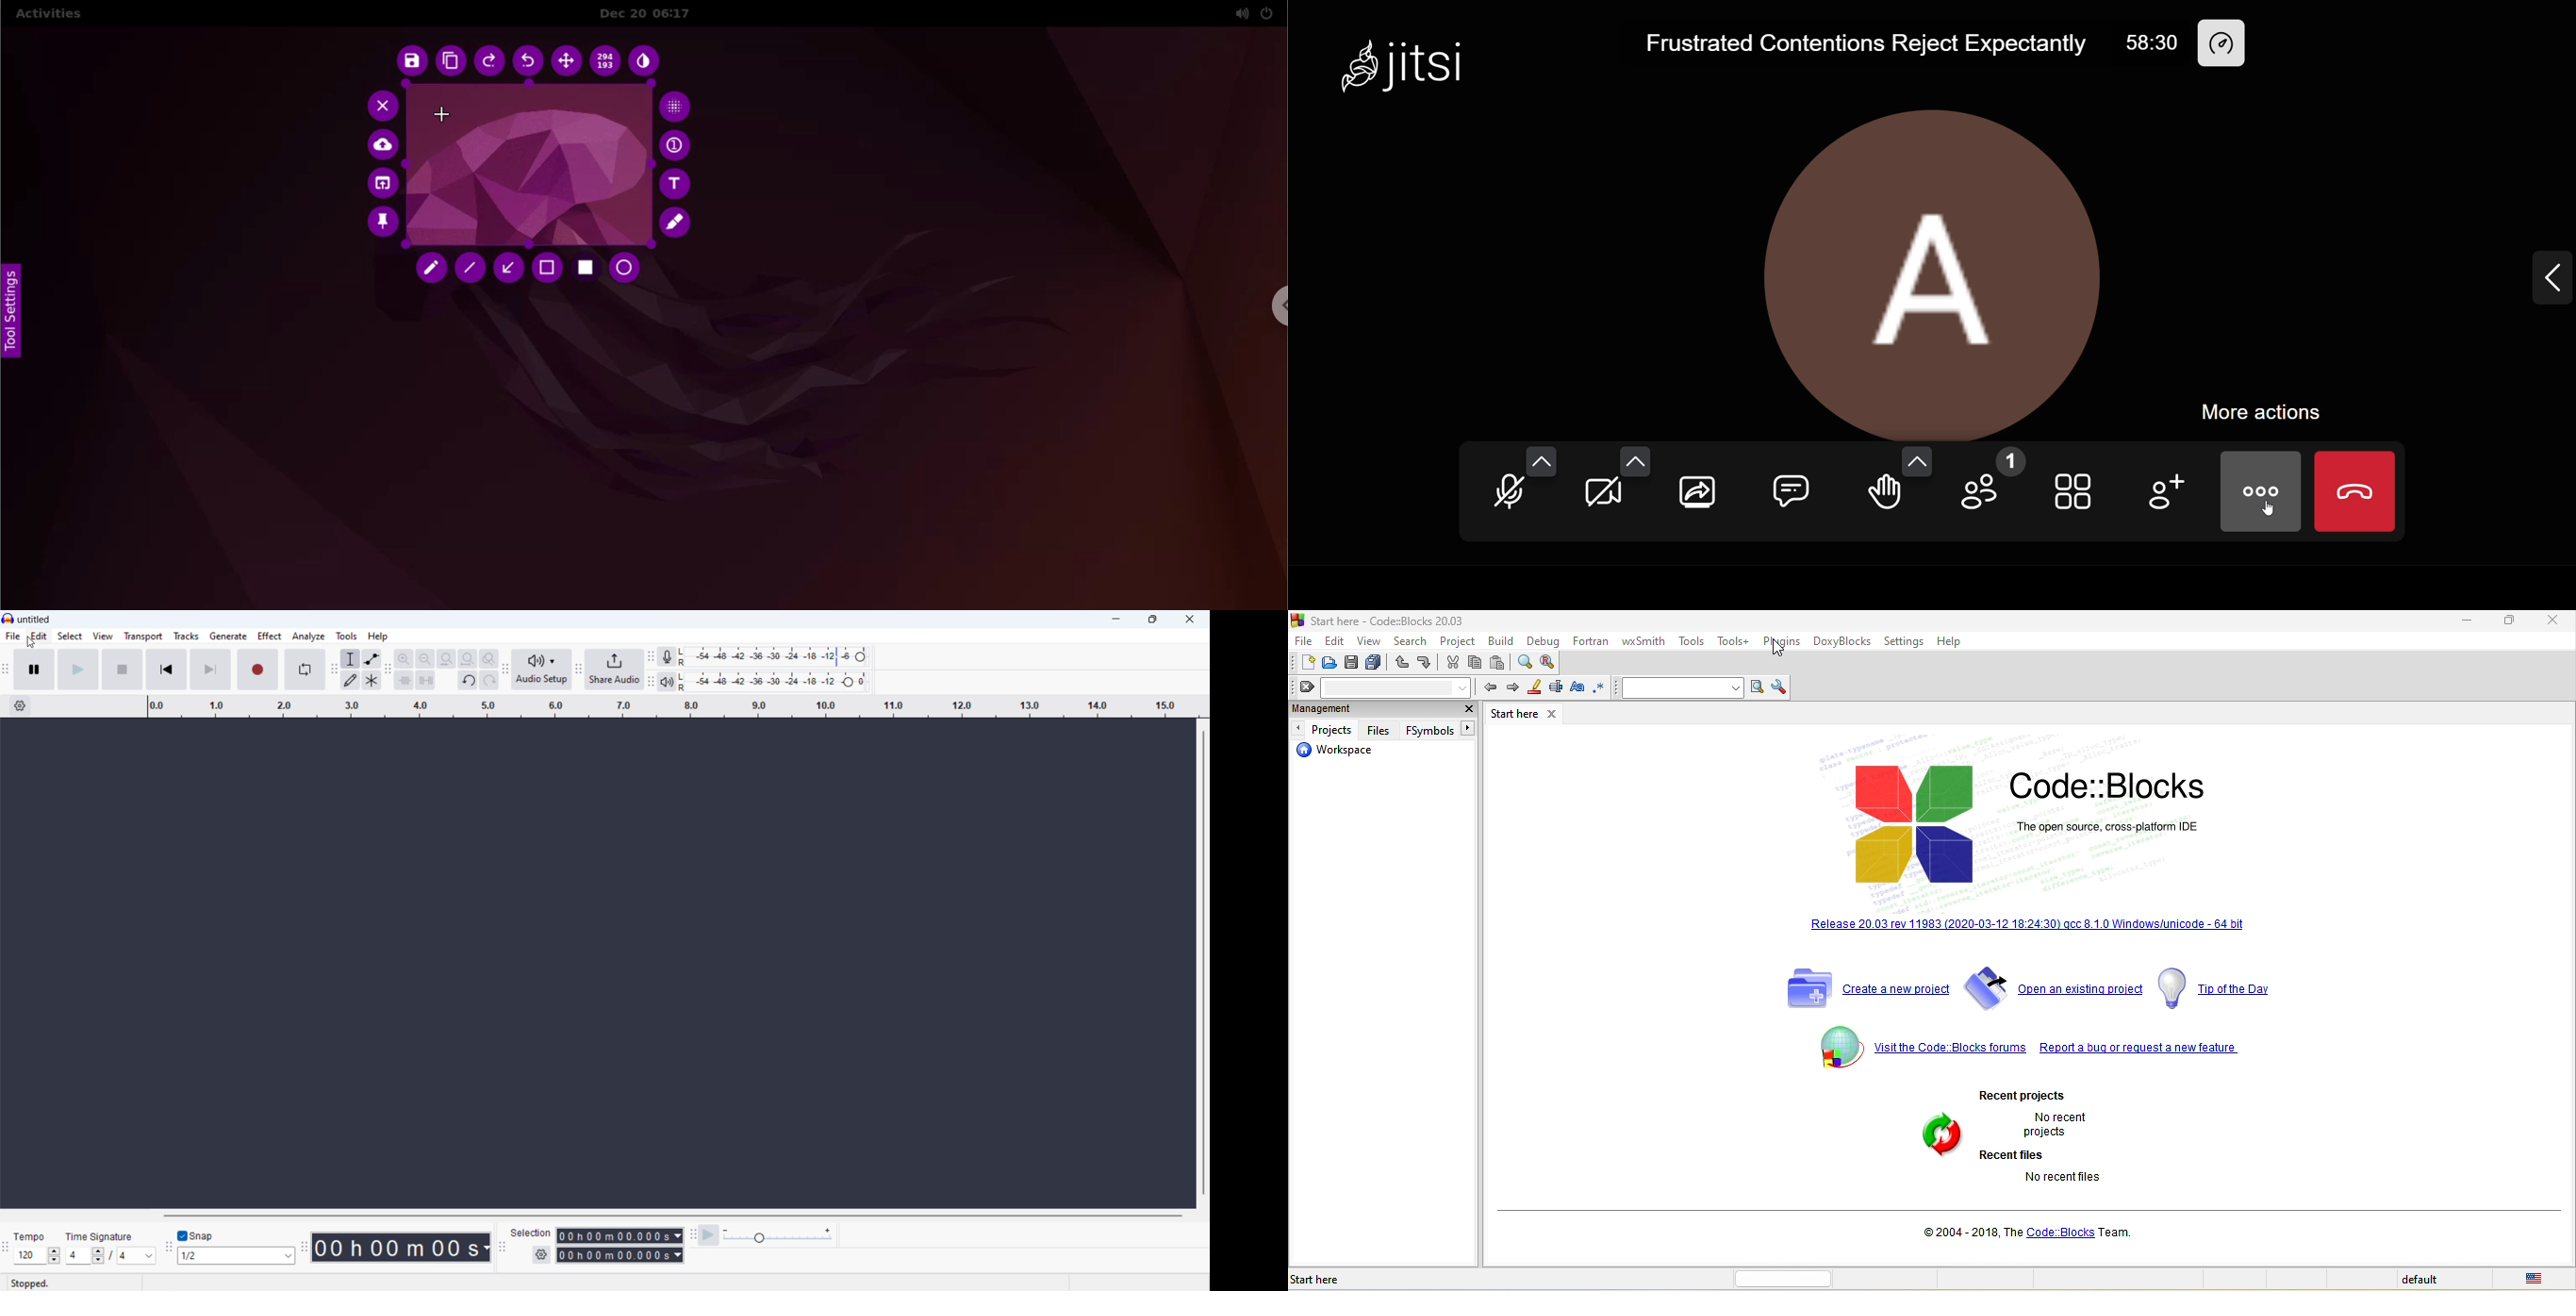 The width and height of the screenshot is (2576, 1316). What do you see at coordinates (123, 669) in the screenshot?
I see `stop` at bounding box center [123, 669].